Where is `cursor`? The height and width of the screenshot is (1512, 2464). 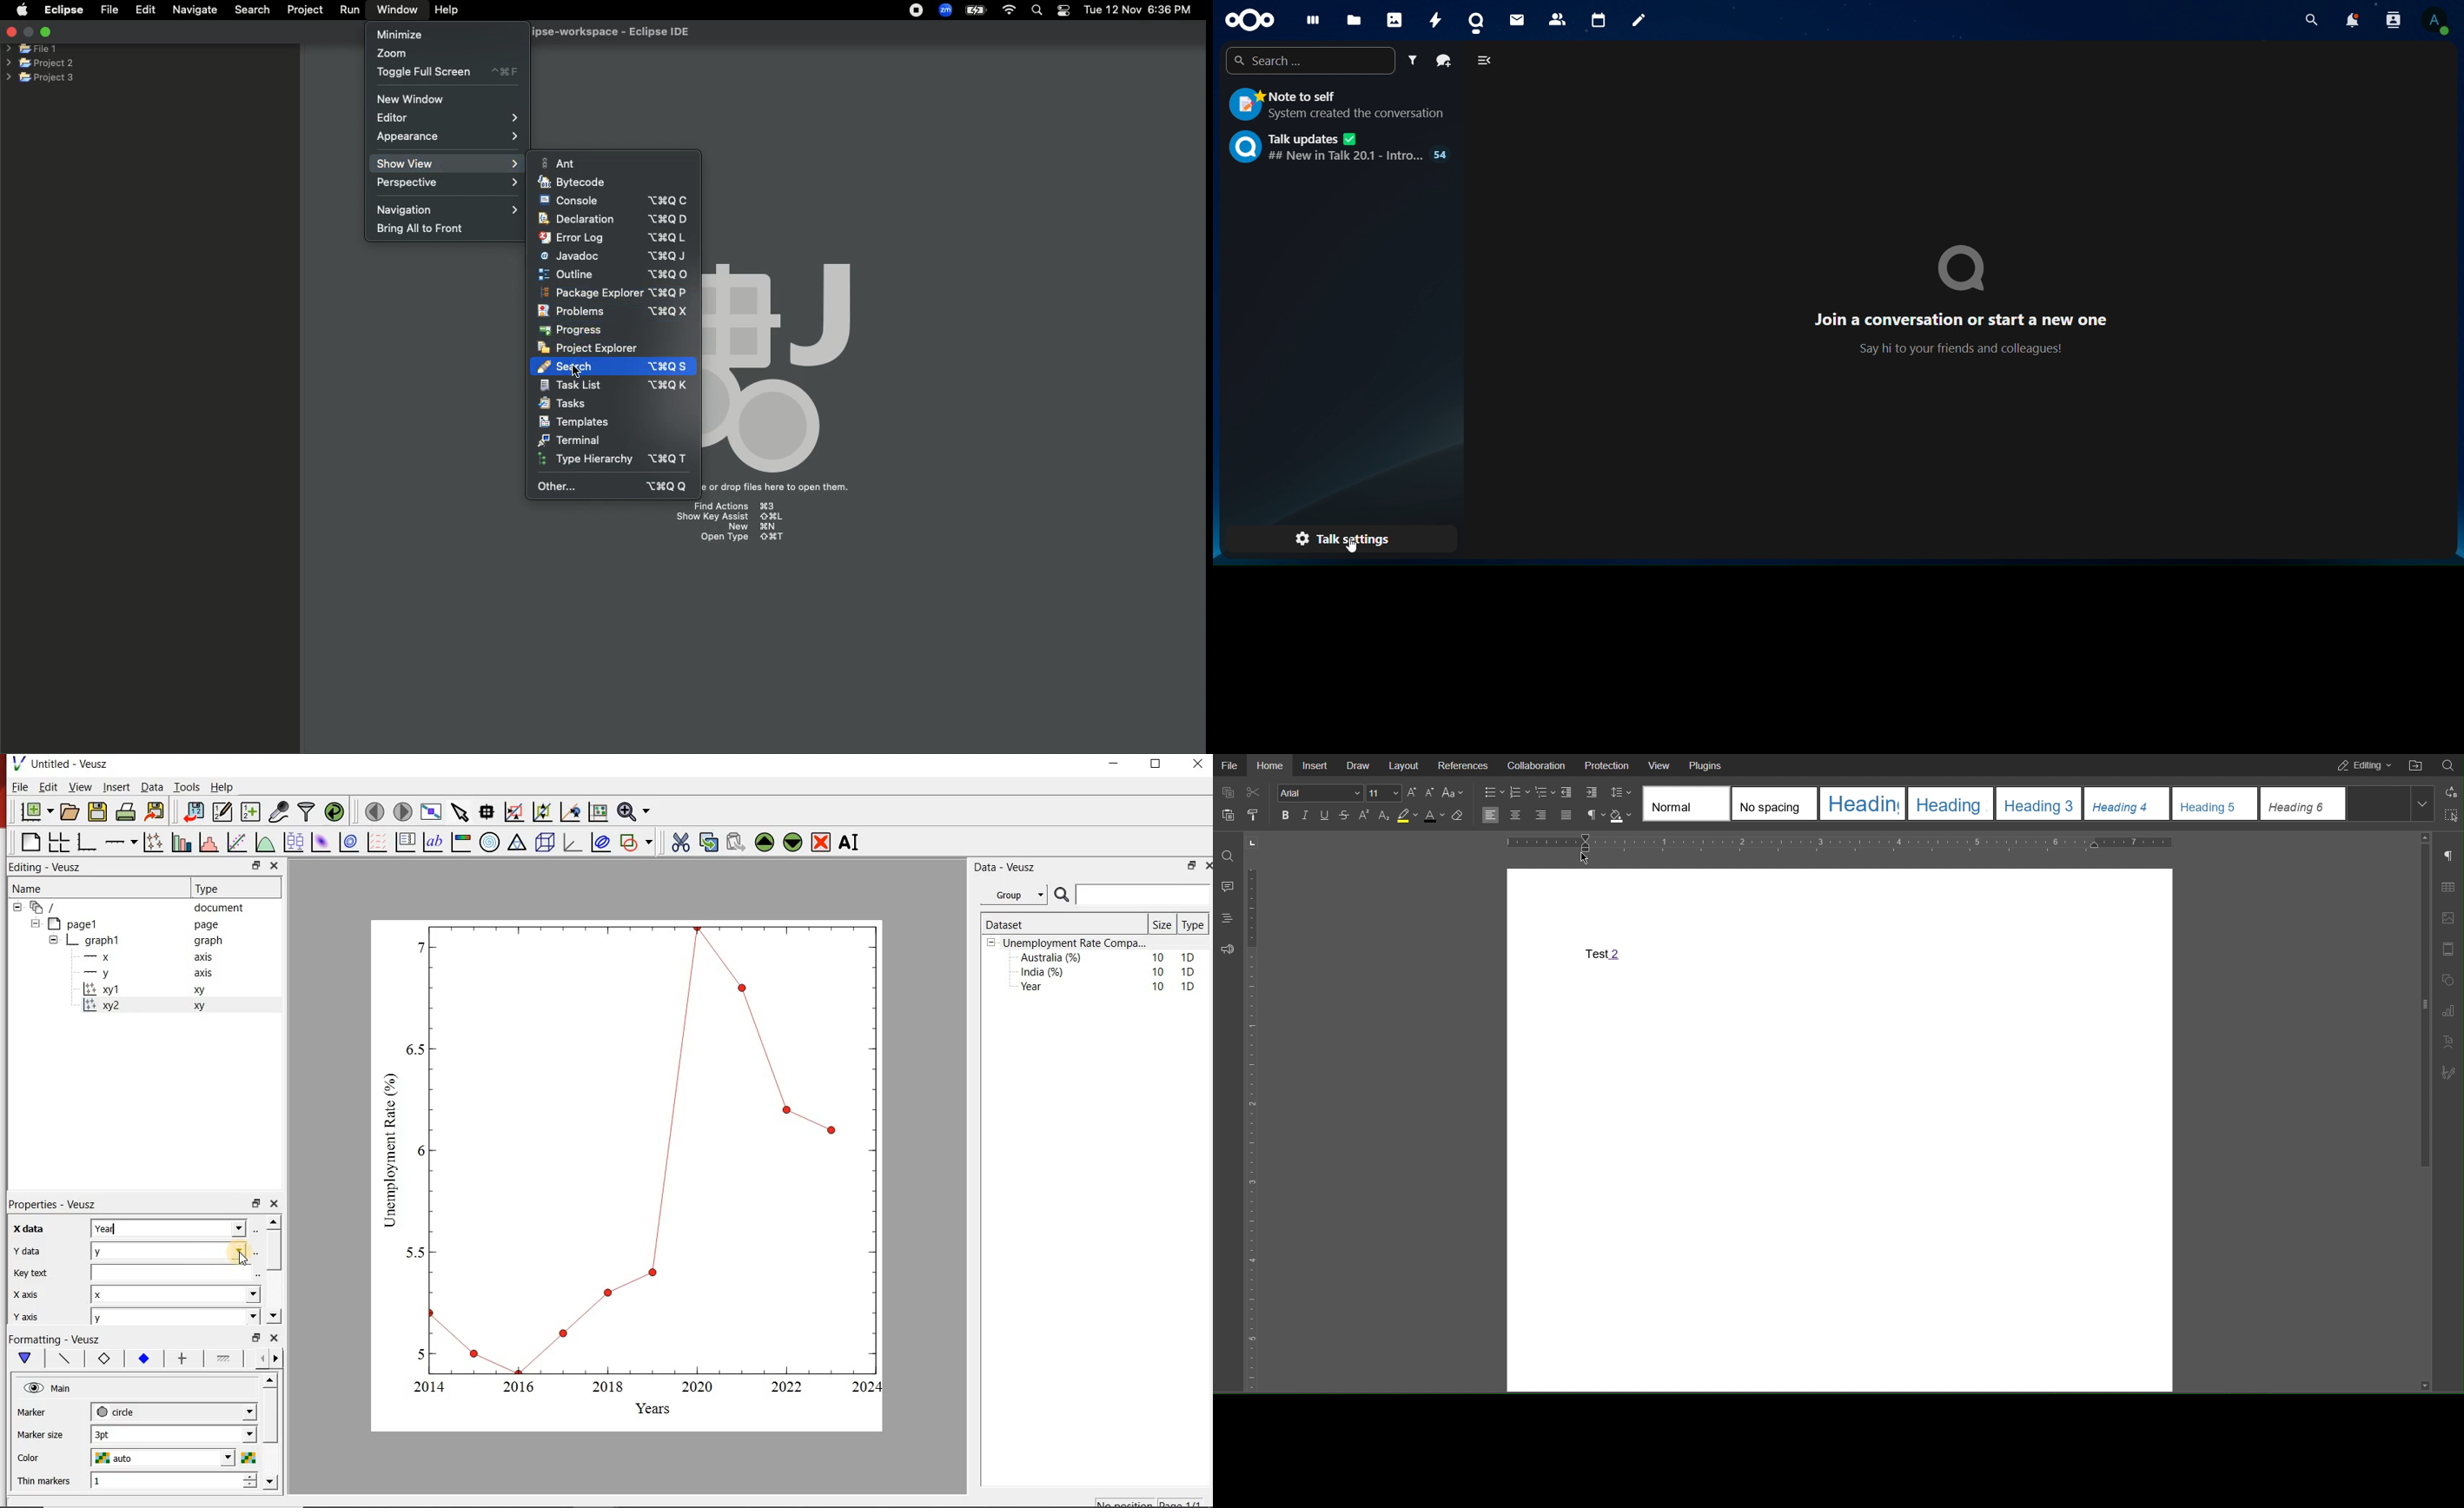
cursor is located at coordinates (246, 1260).